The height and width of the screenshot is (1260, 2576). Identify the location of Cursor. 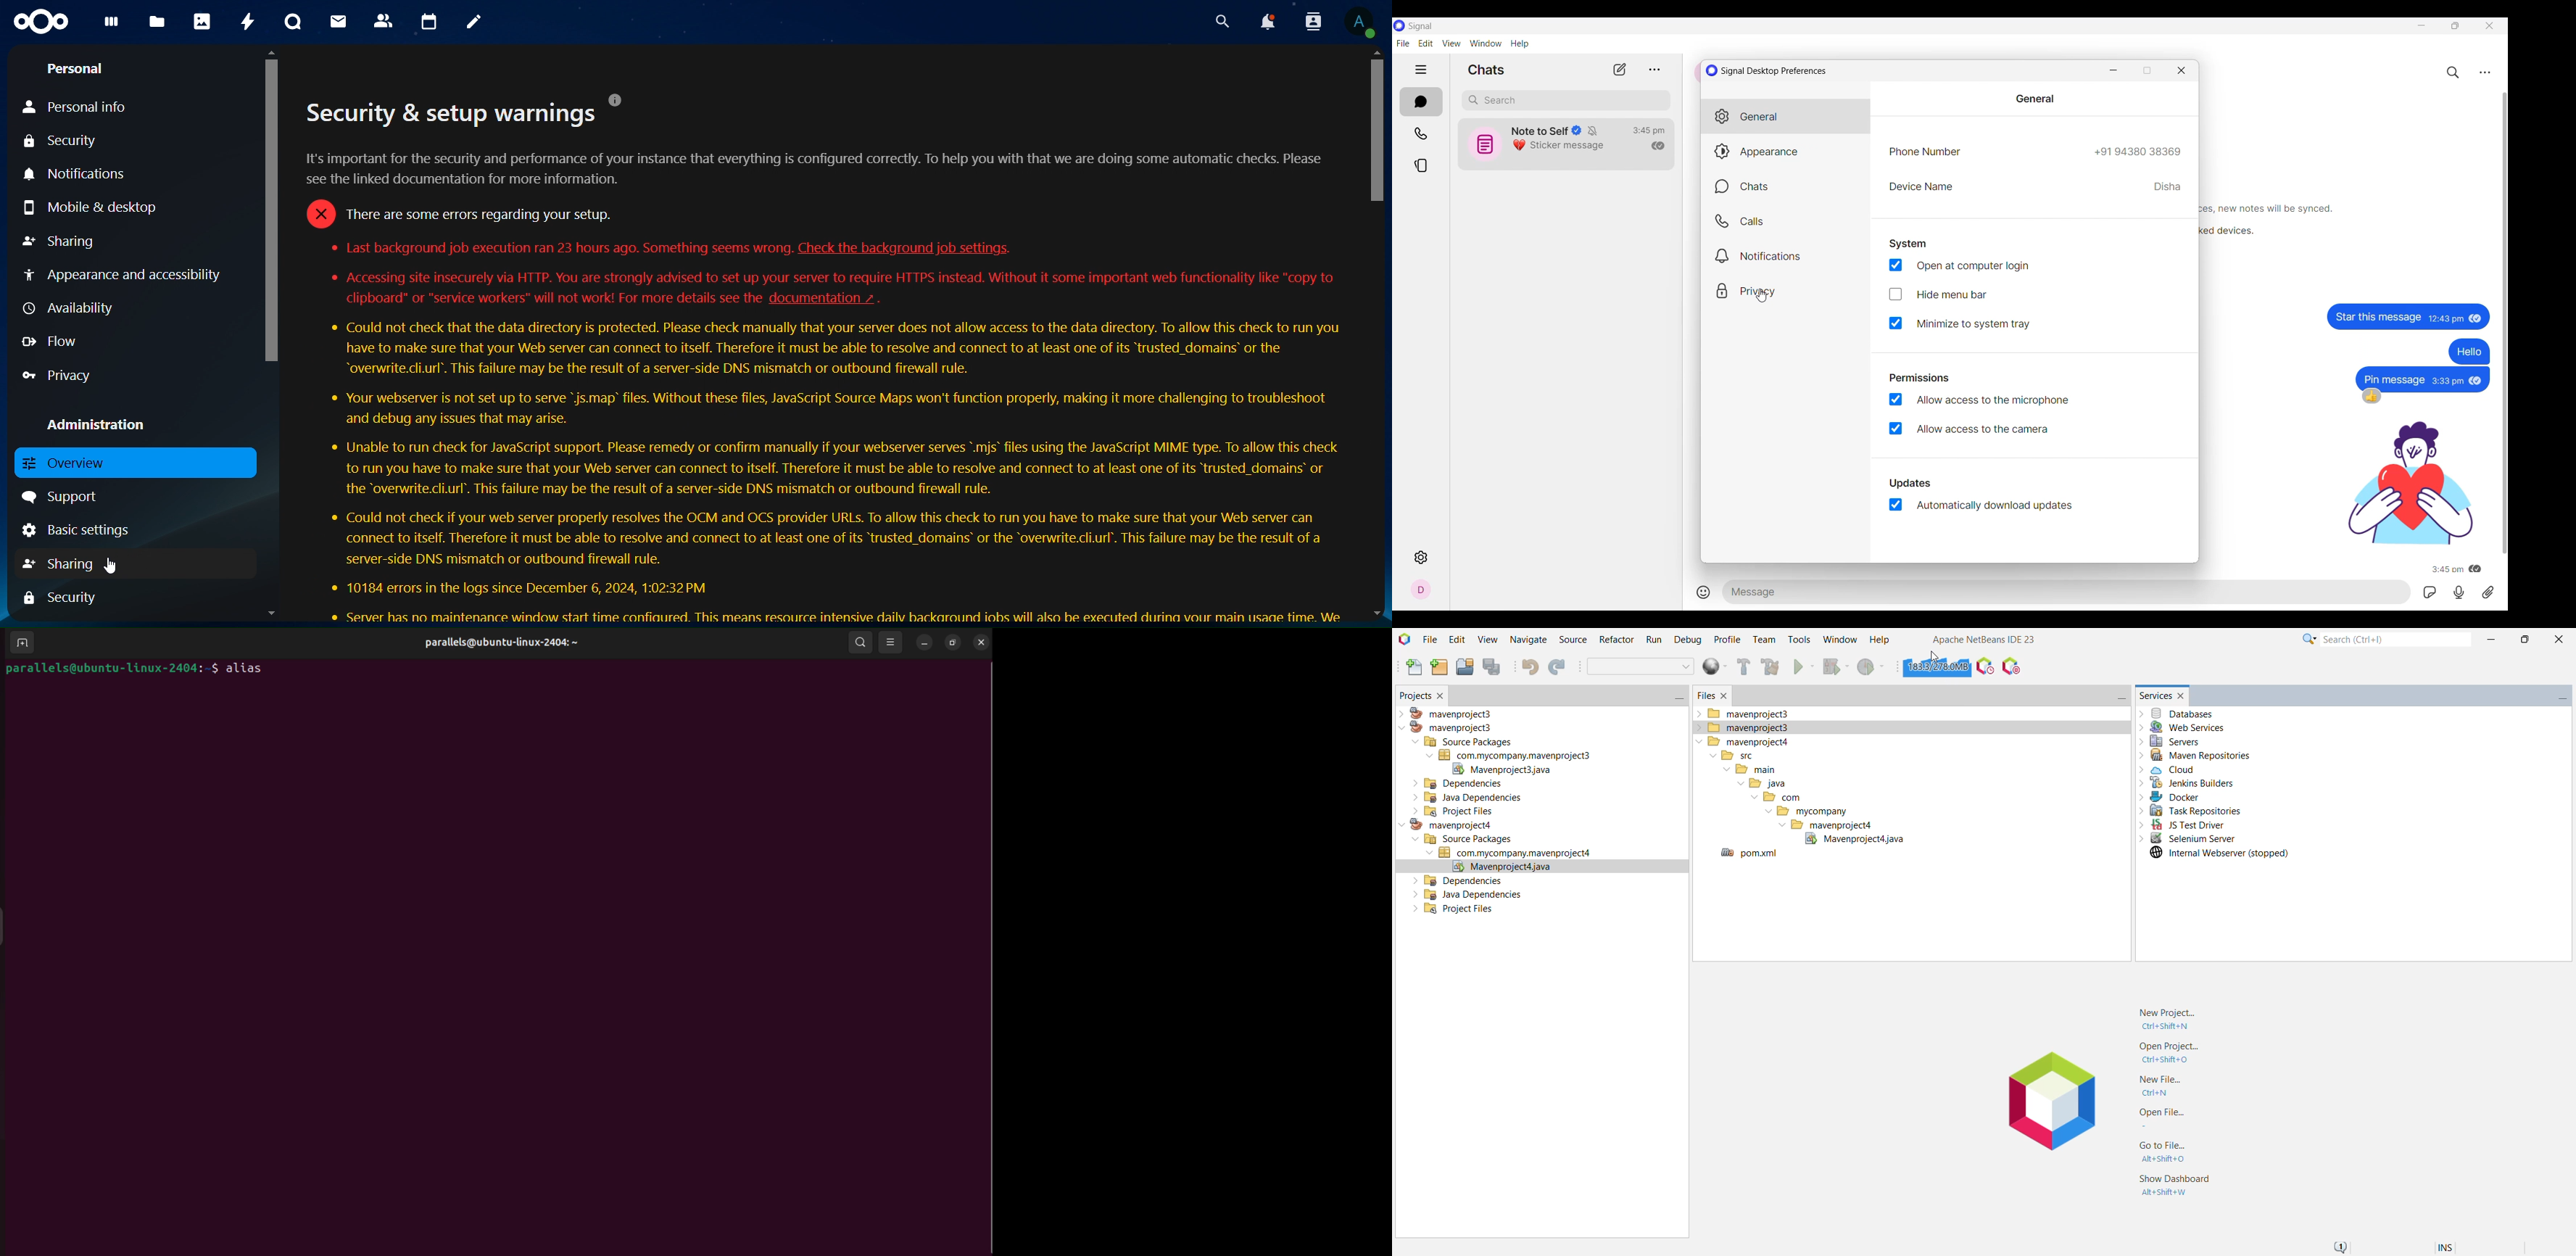
(112, 567).